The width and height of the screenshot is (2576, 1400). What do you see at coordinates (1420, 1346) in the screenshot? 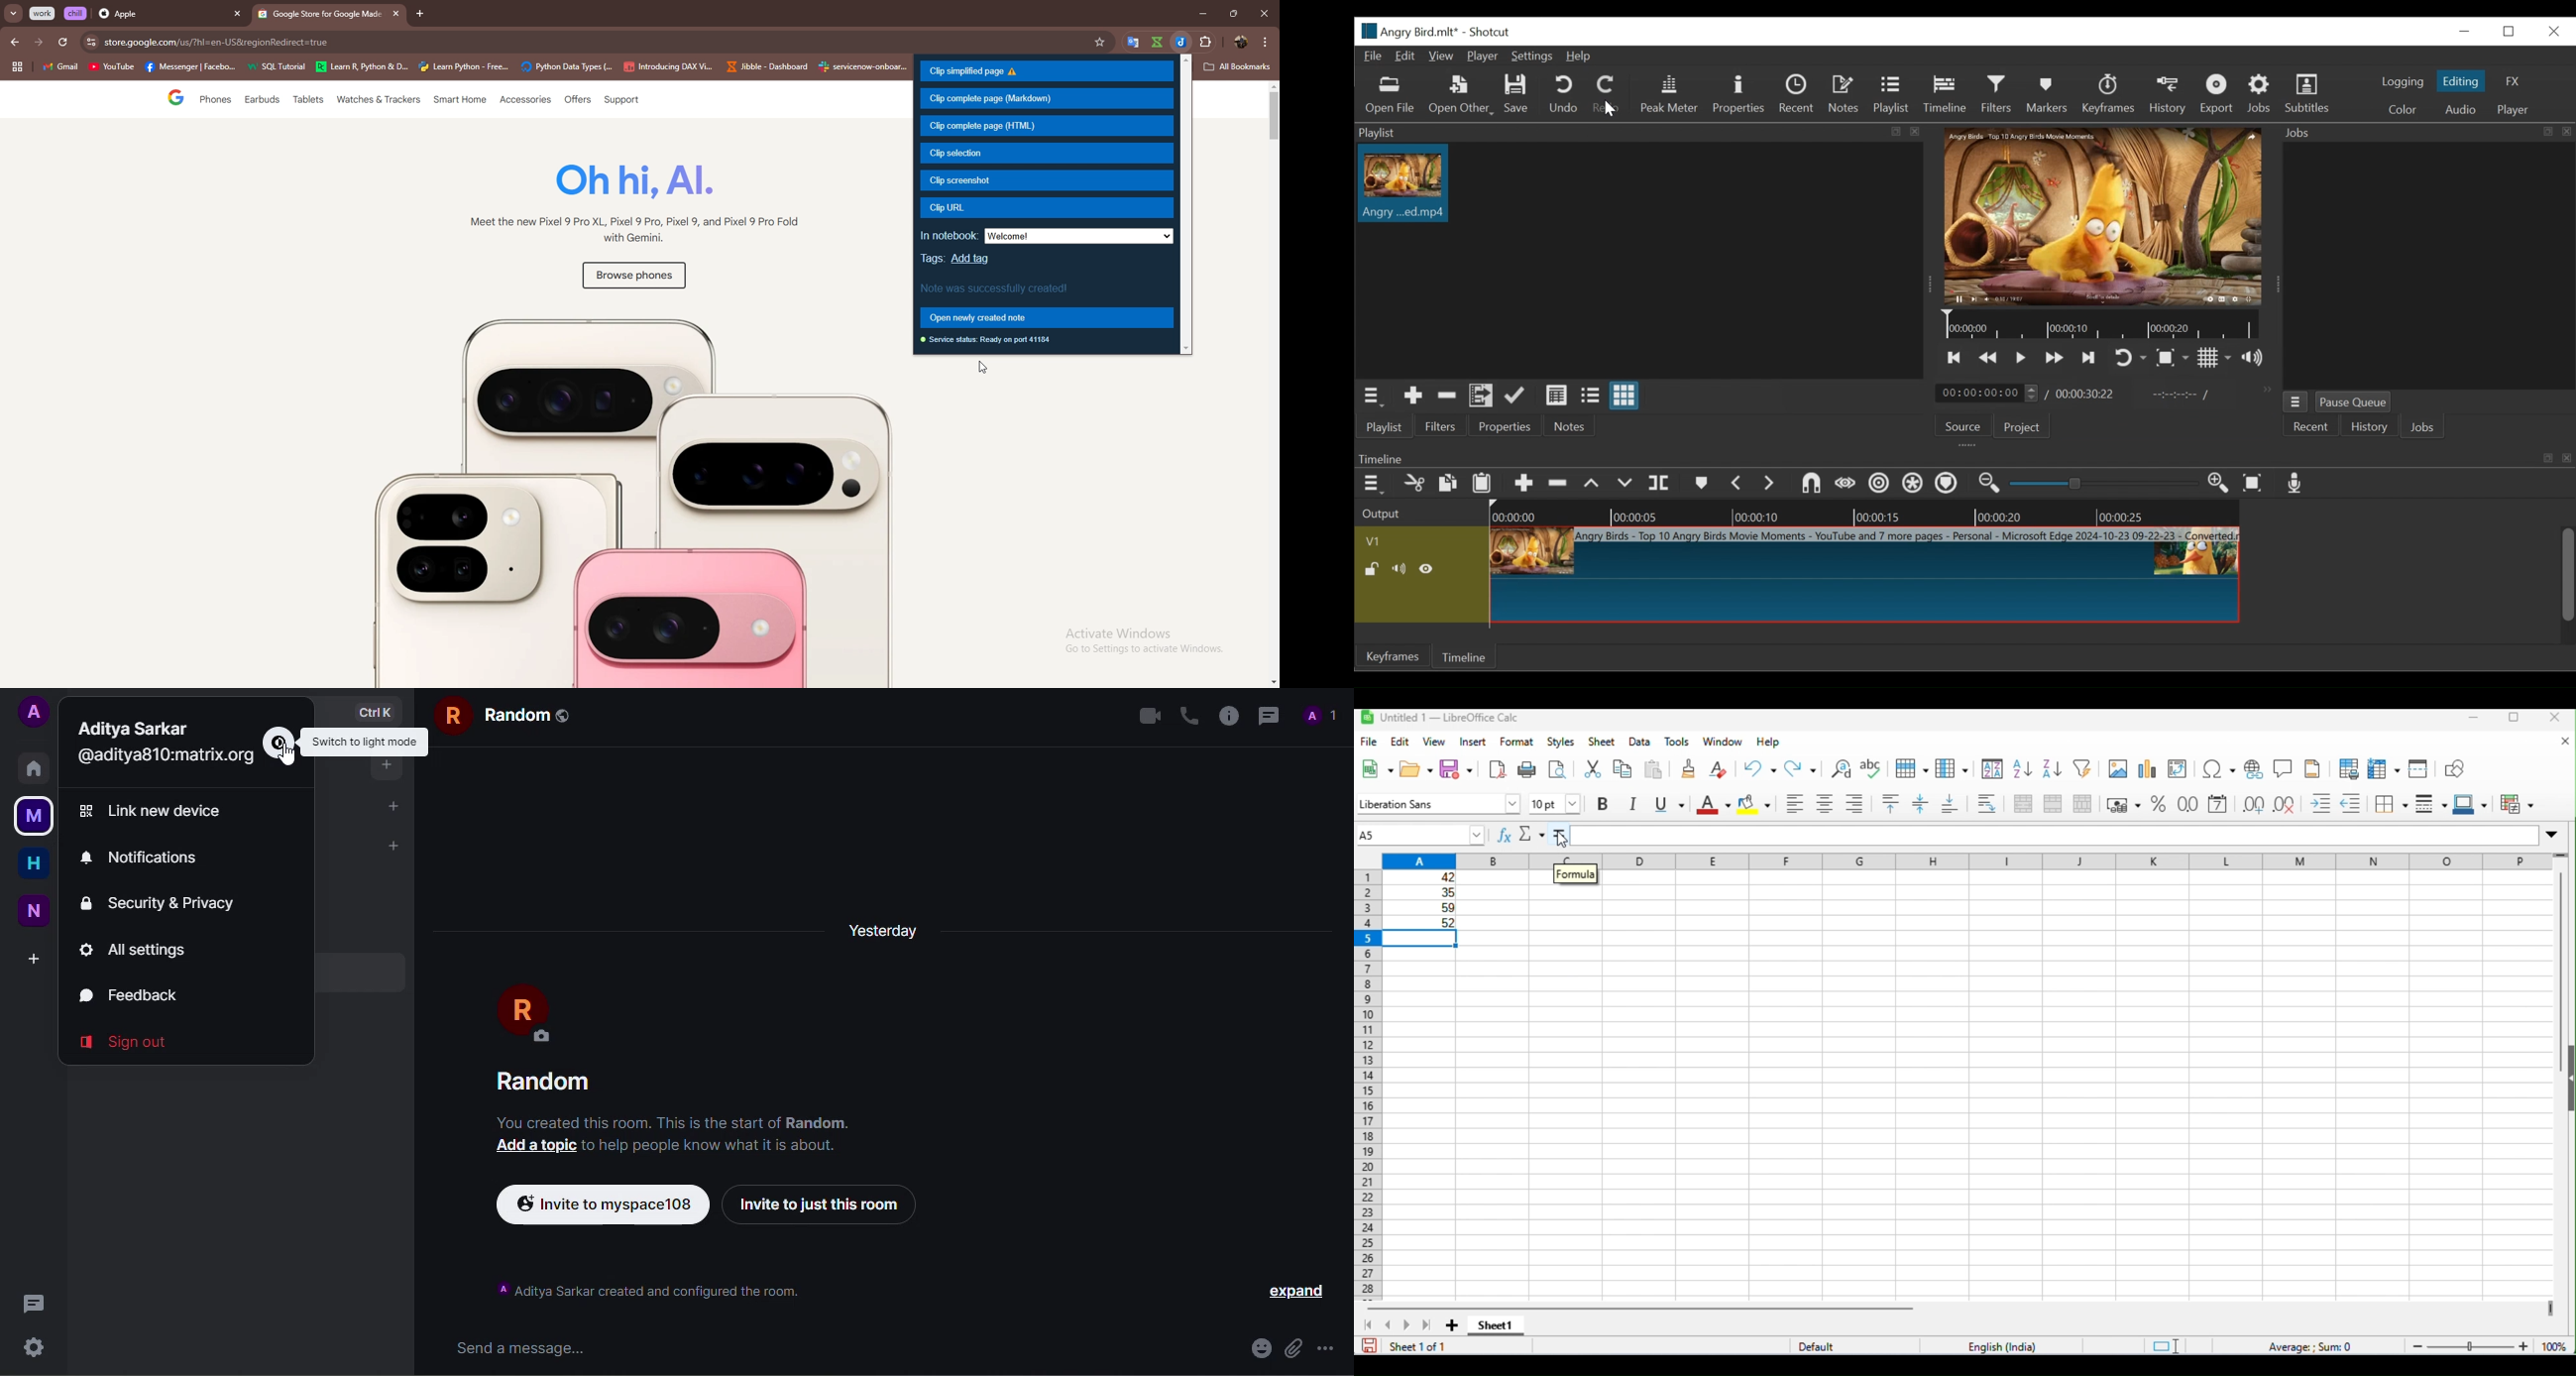
I see `sheet 1 of 1` at bounding box center [1420, 1346].